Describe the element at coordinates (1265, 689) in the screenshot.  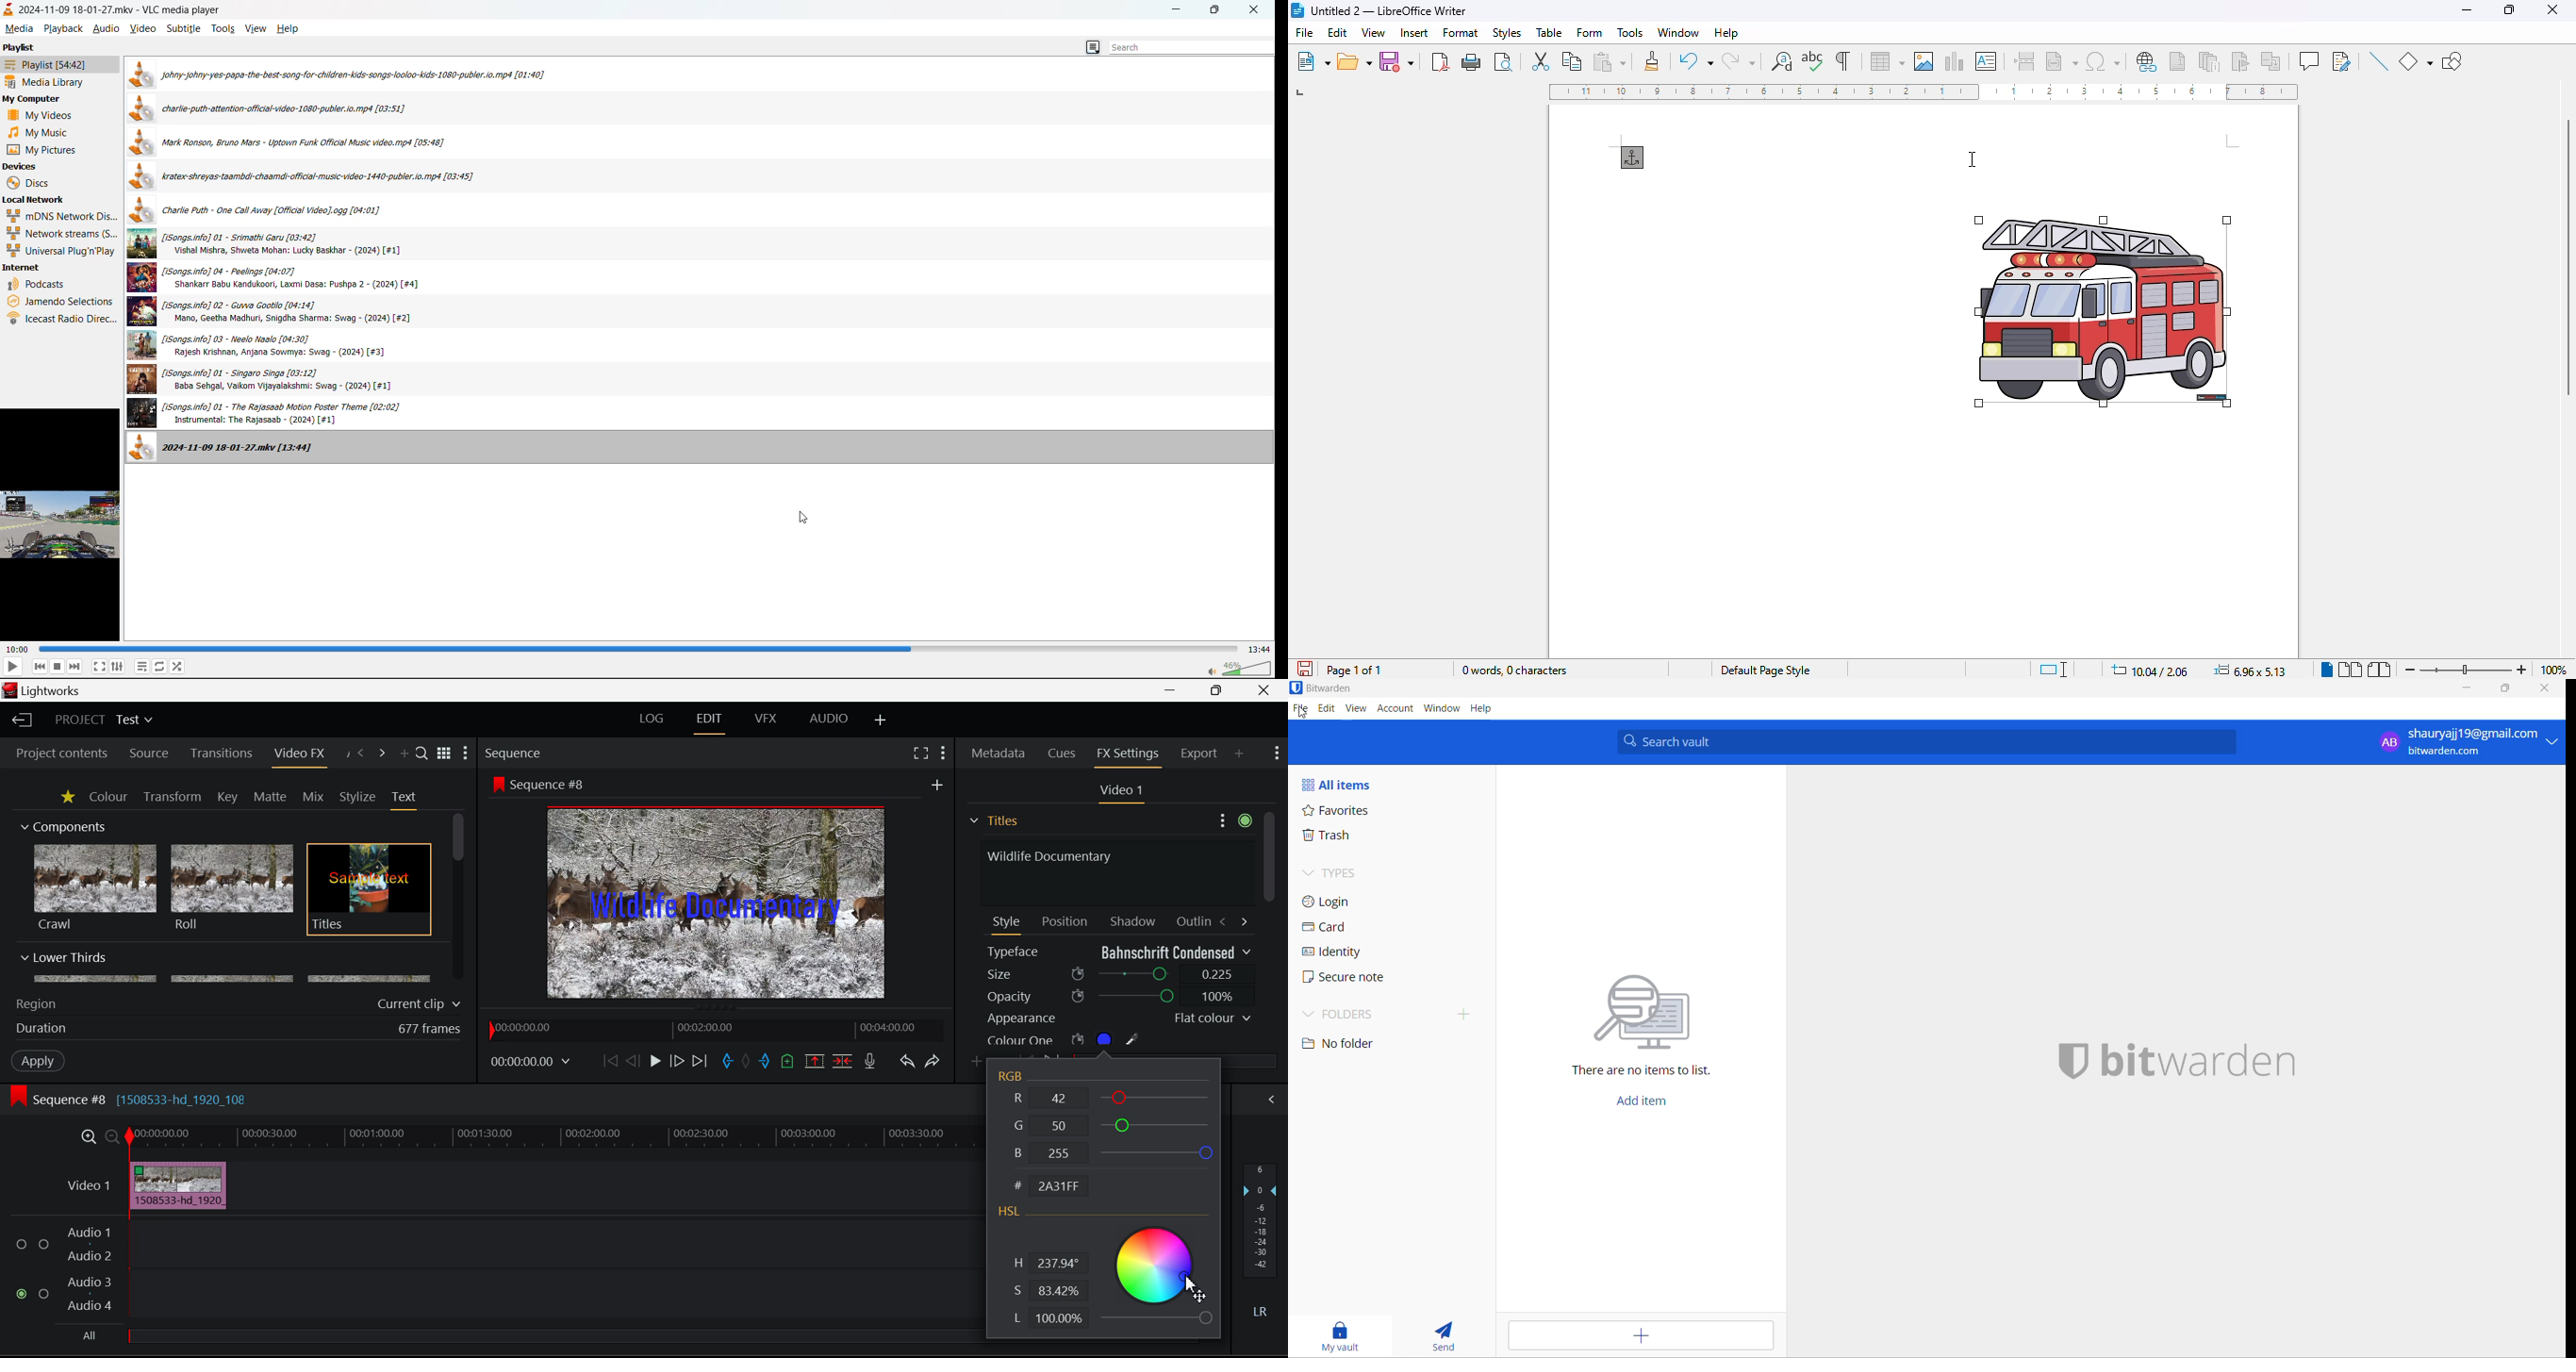
I see `Close` at that location.